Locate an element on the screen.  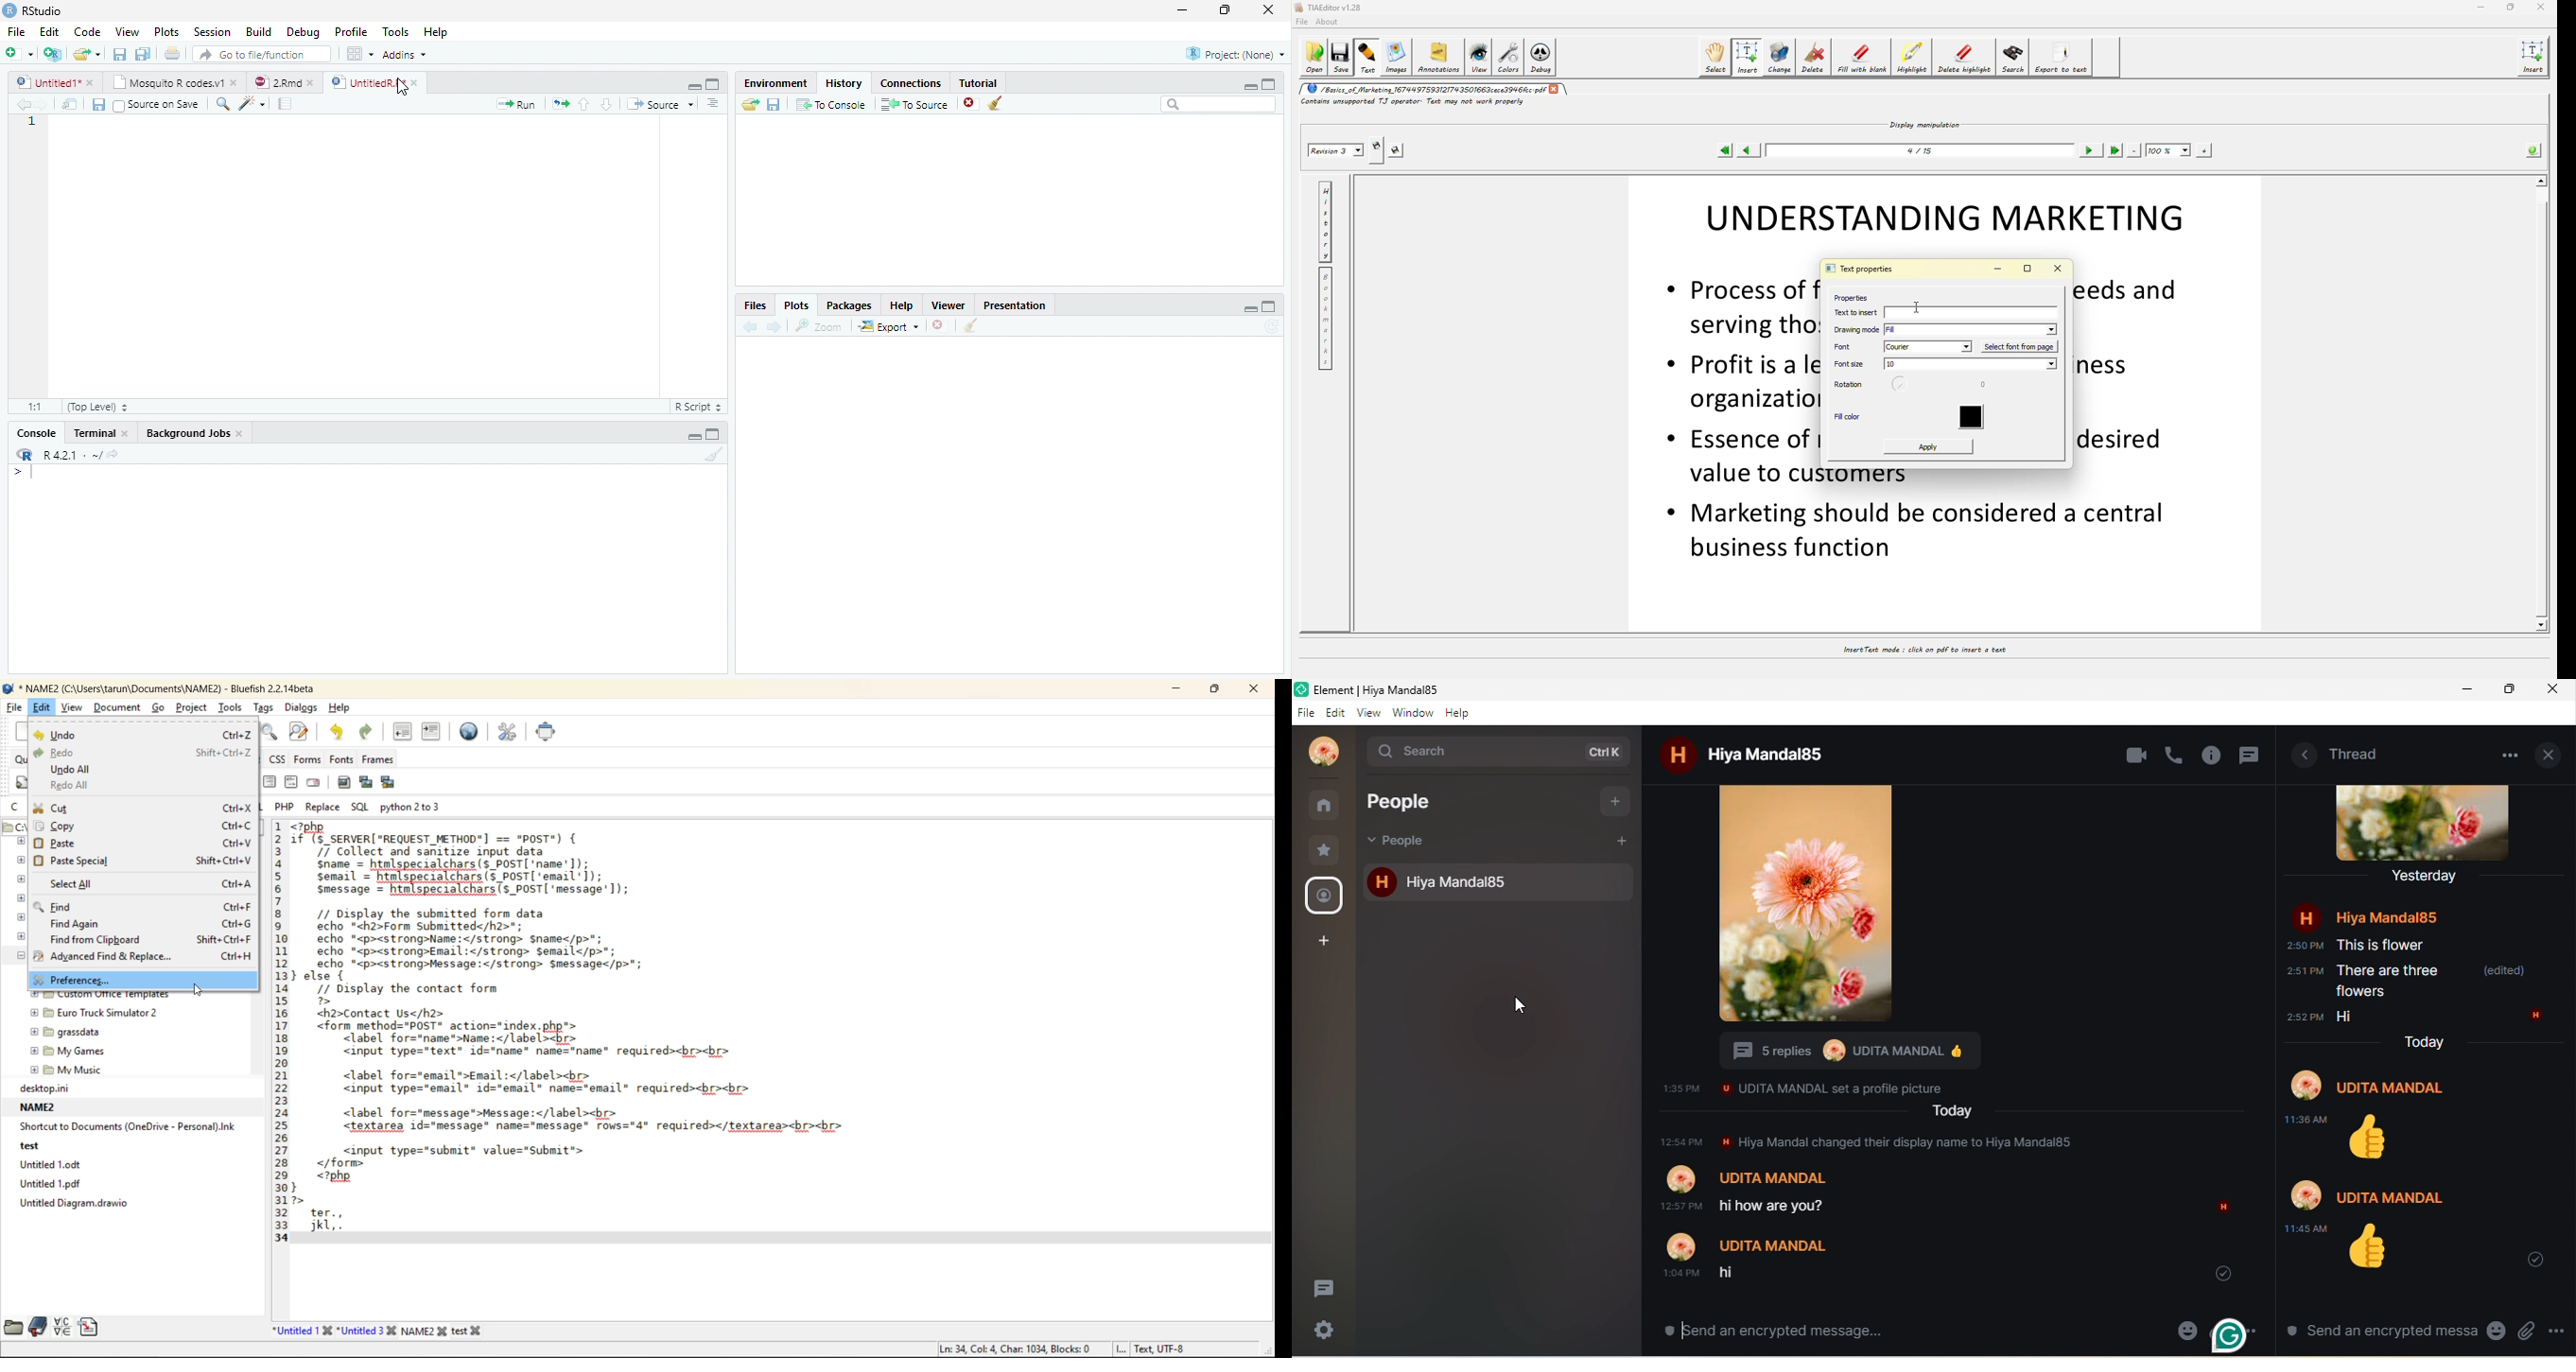
12:57 PM is located at coordinates (1674, 1208).